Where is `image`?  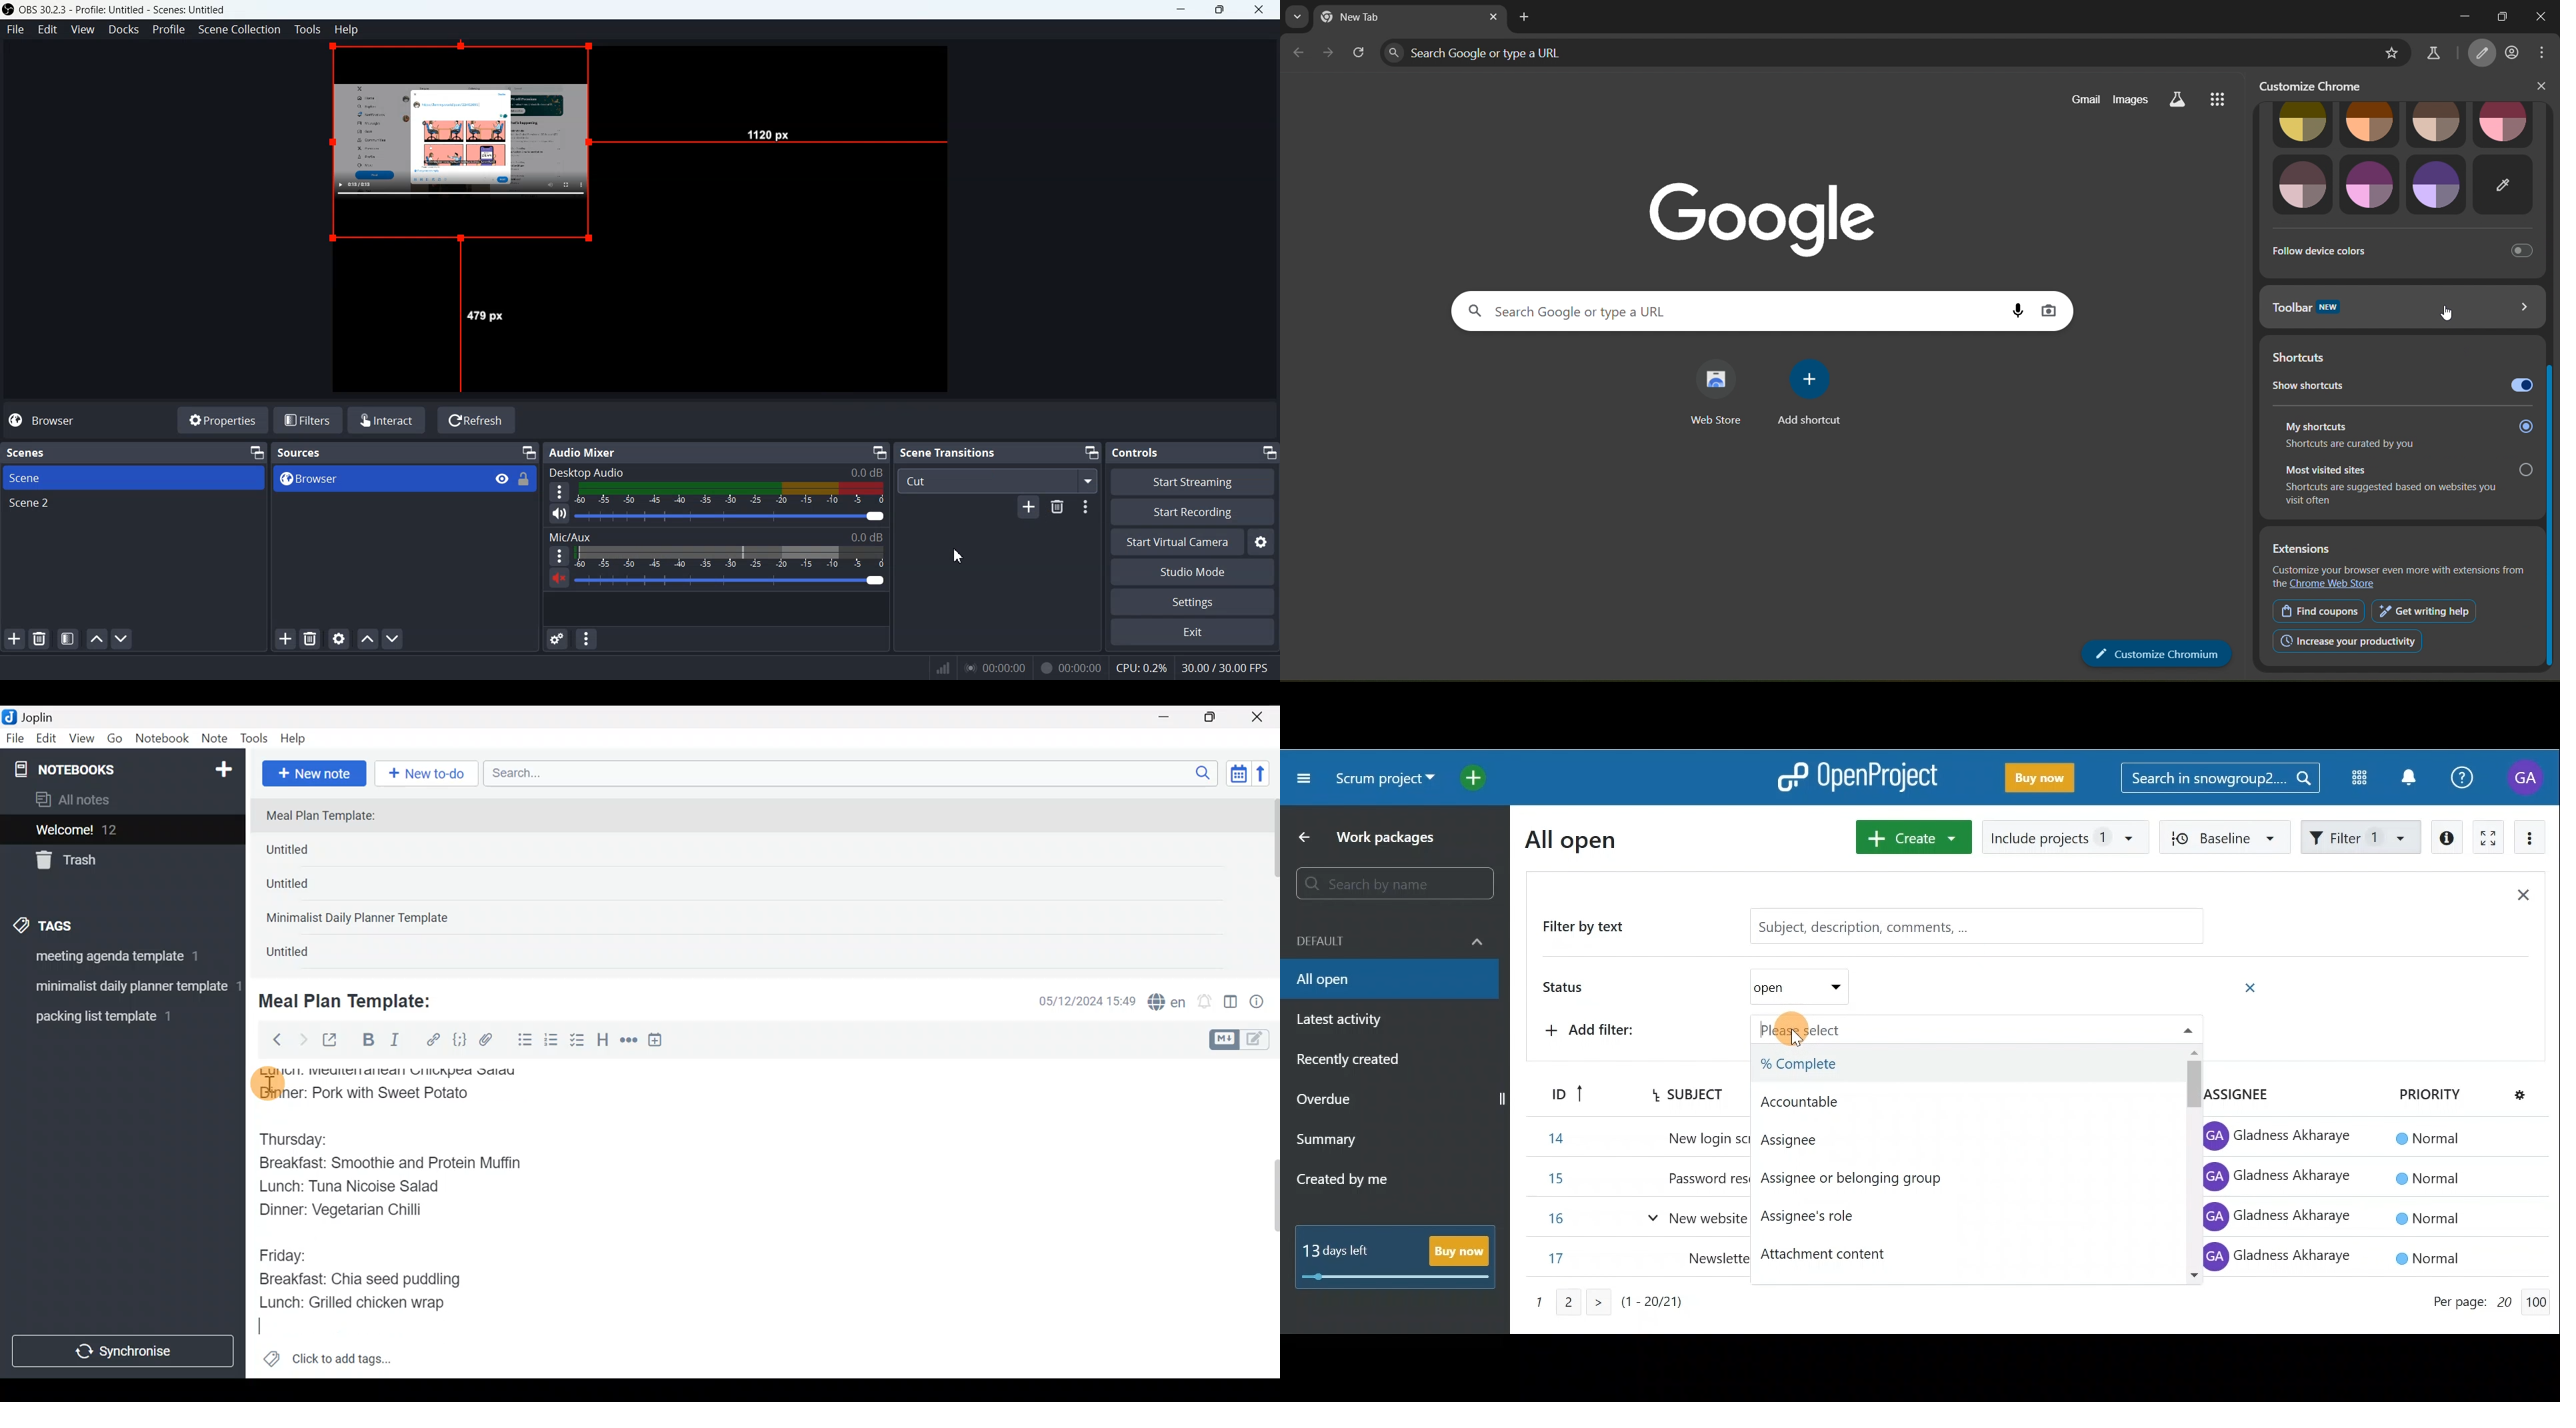
image is located at coordinates (2437, 185).